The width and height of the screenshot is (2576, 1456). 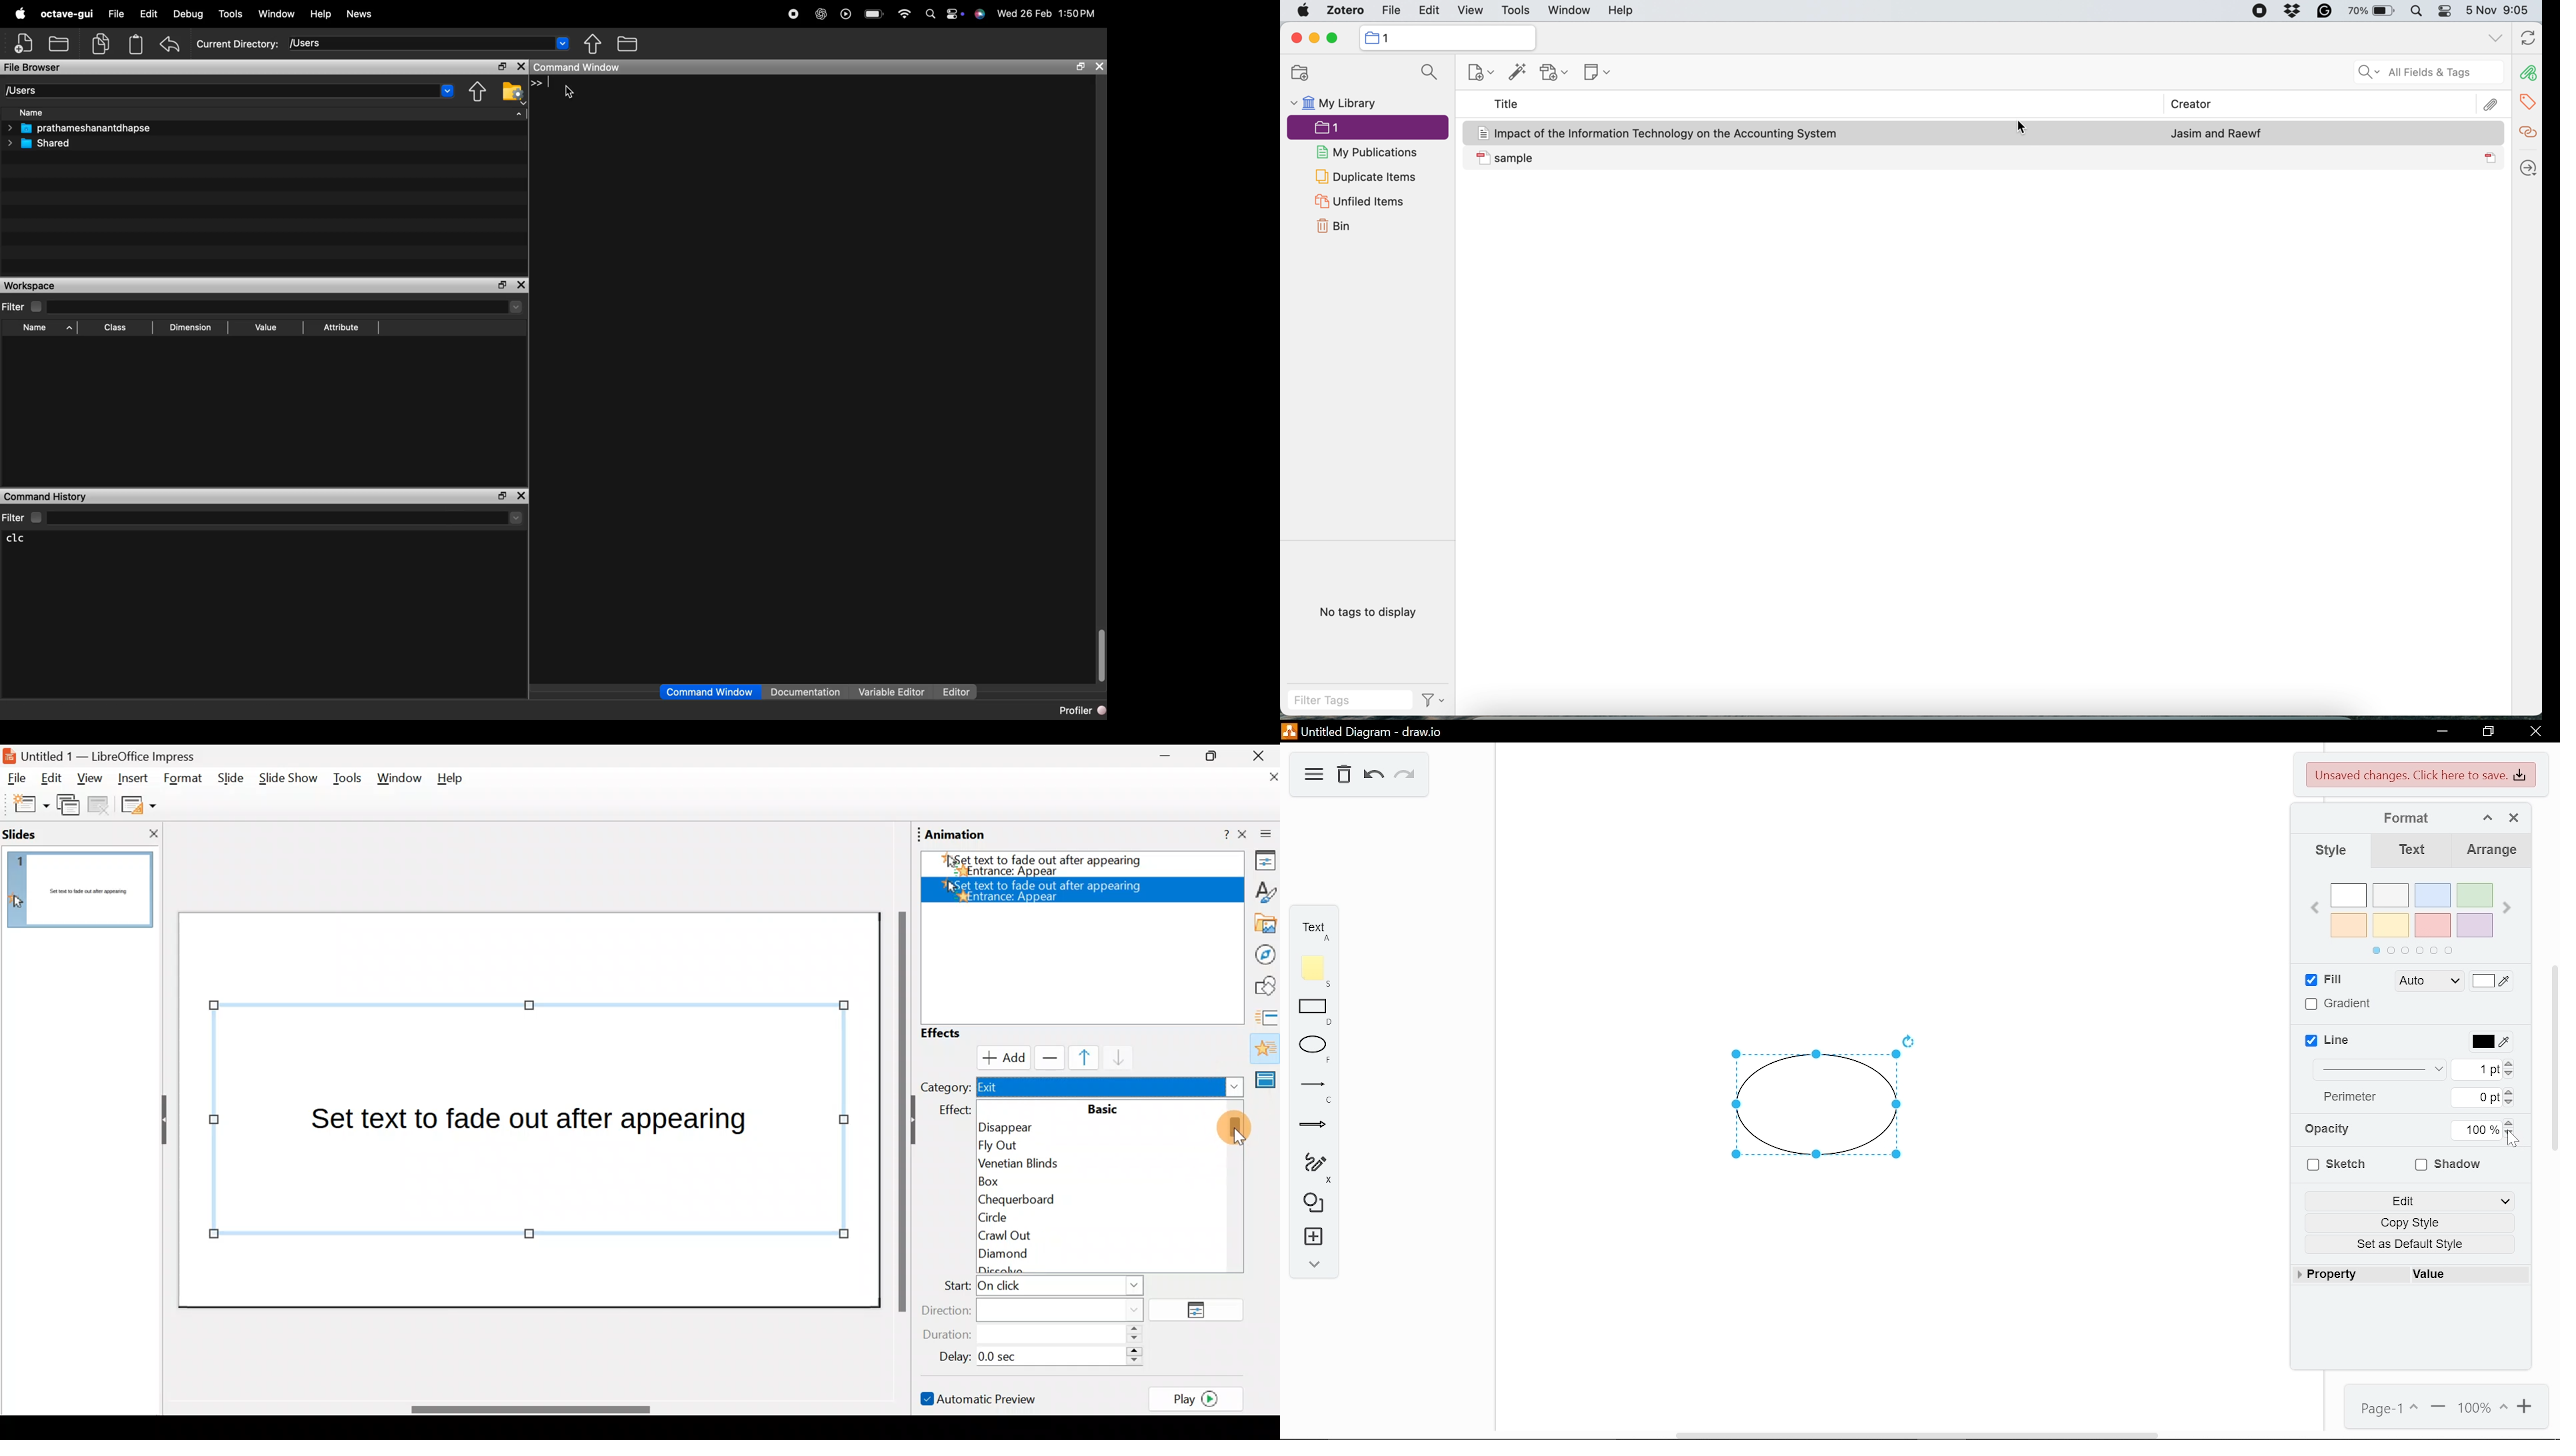 I want to click on filter, so click(x=263, y=307).